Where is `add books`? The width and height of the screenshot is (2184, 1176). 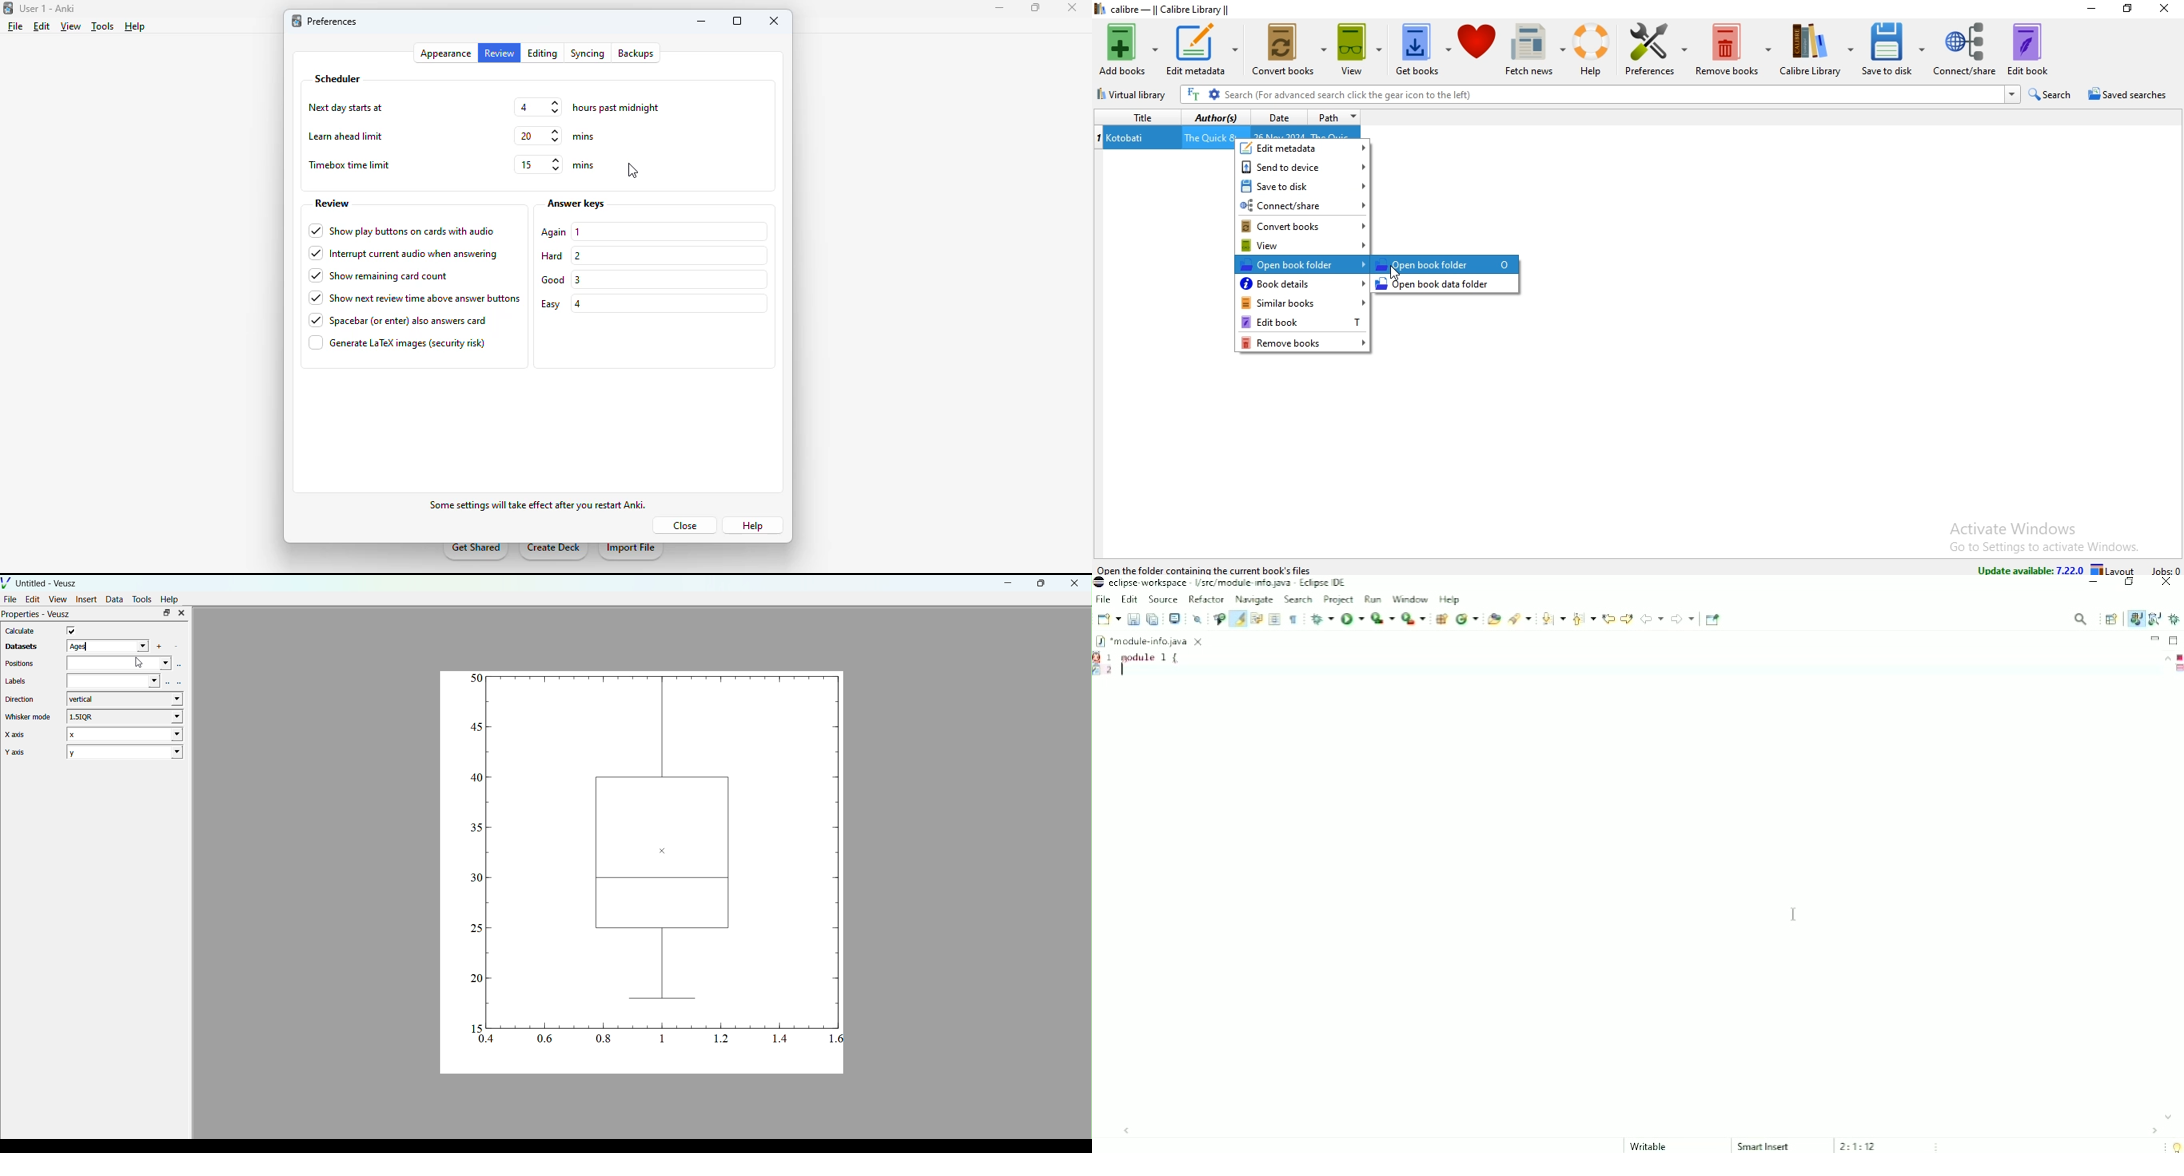
add books is located at coordinates (1128, 50).